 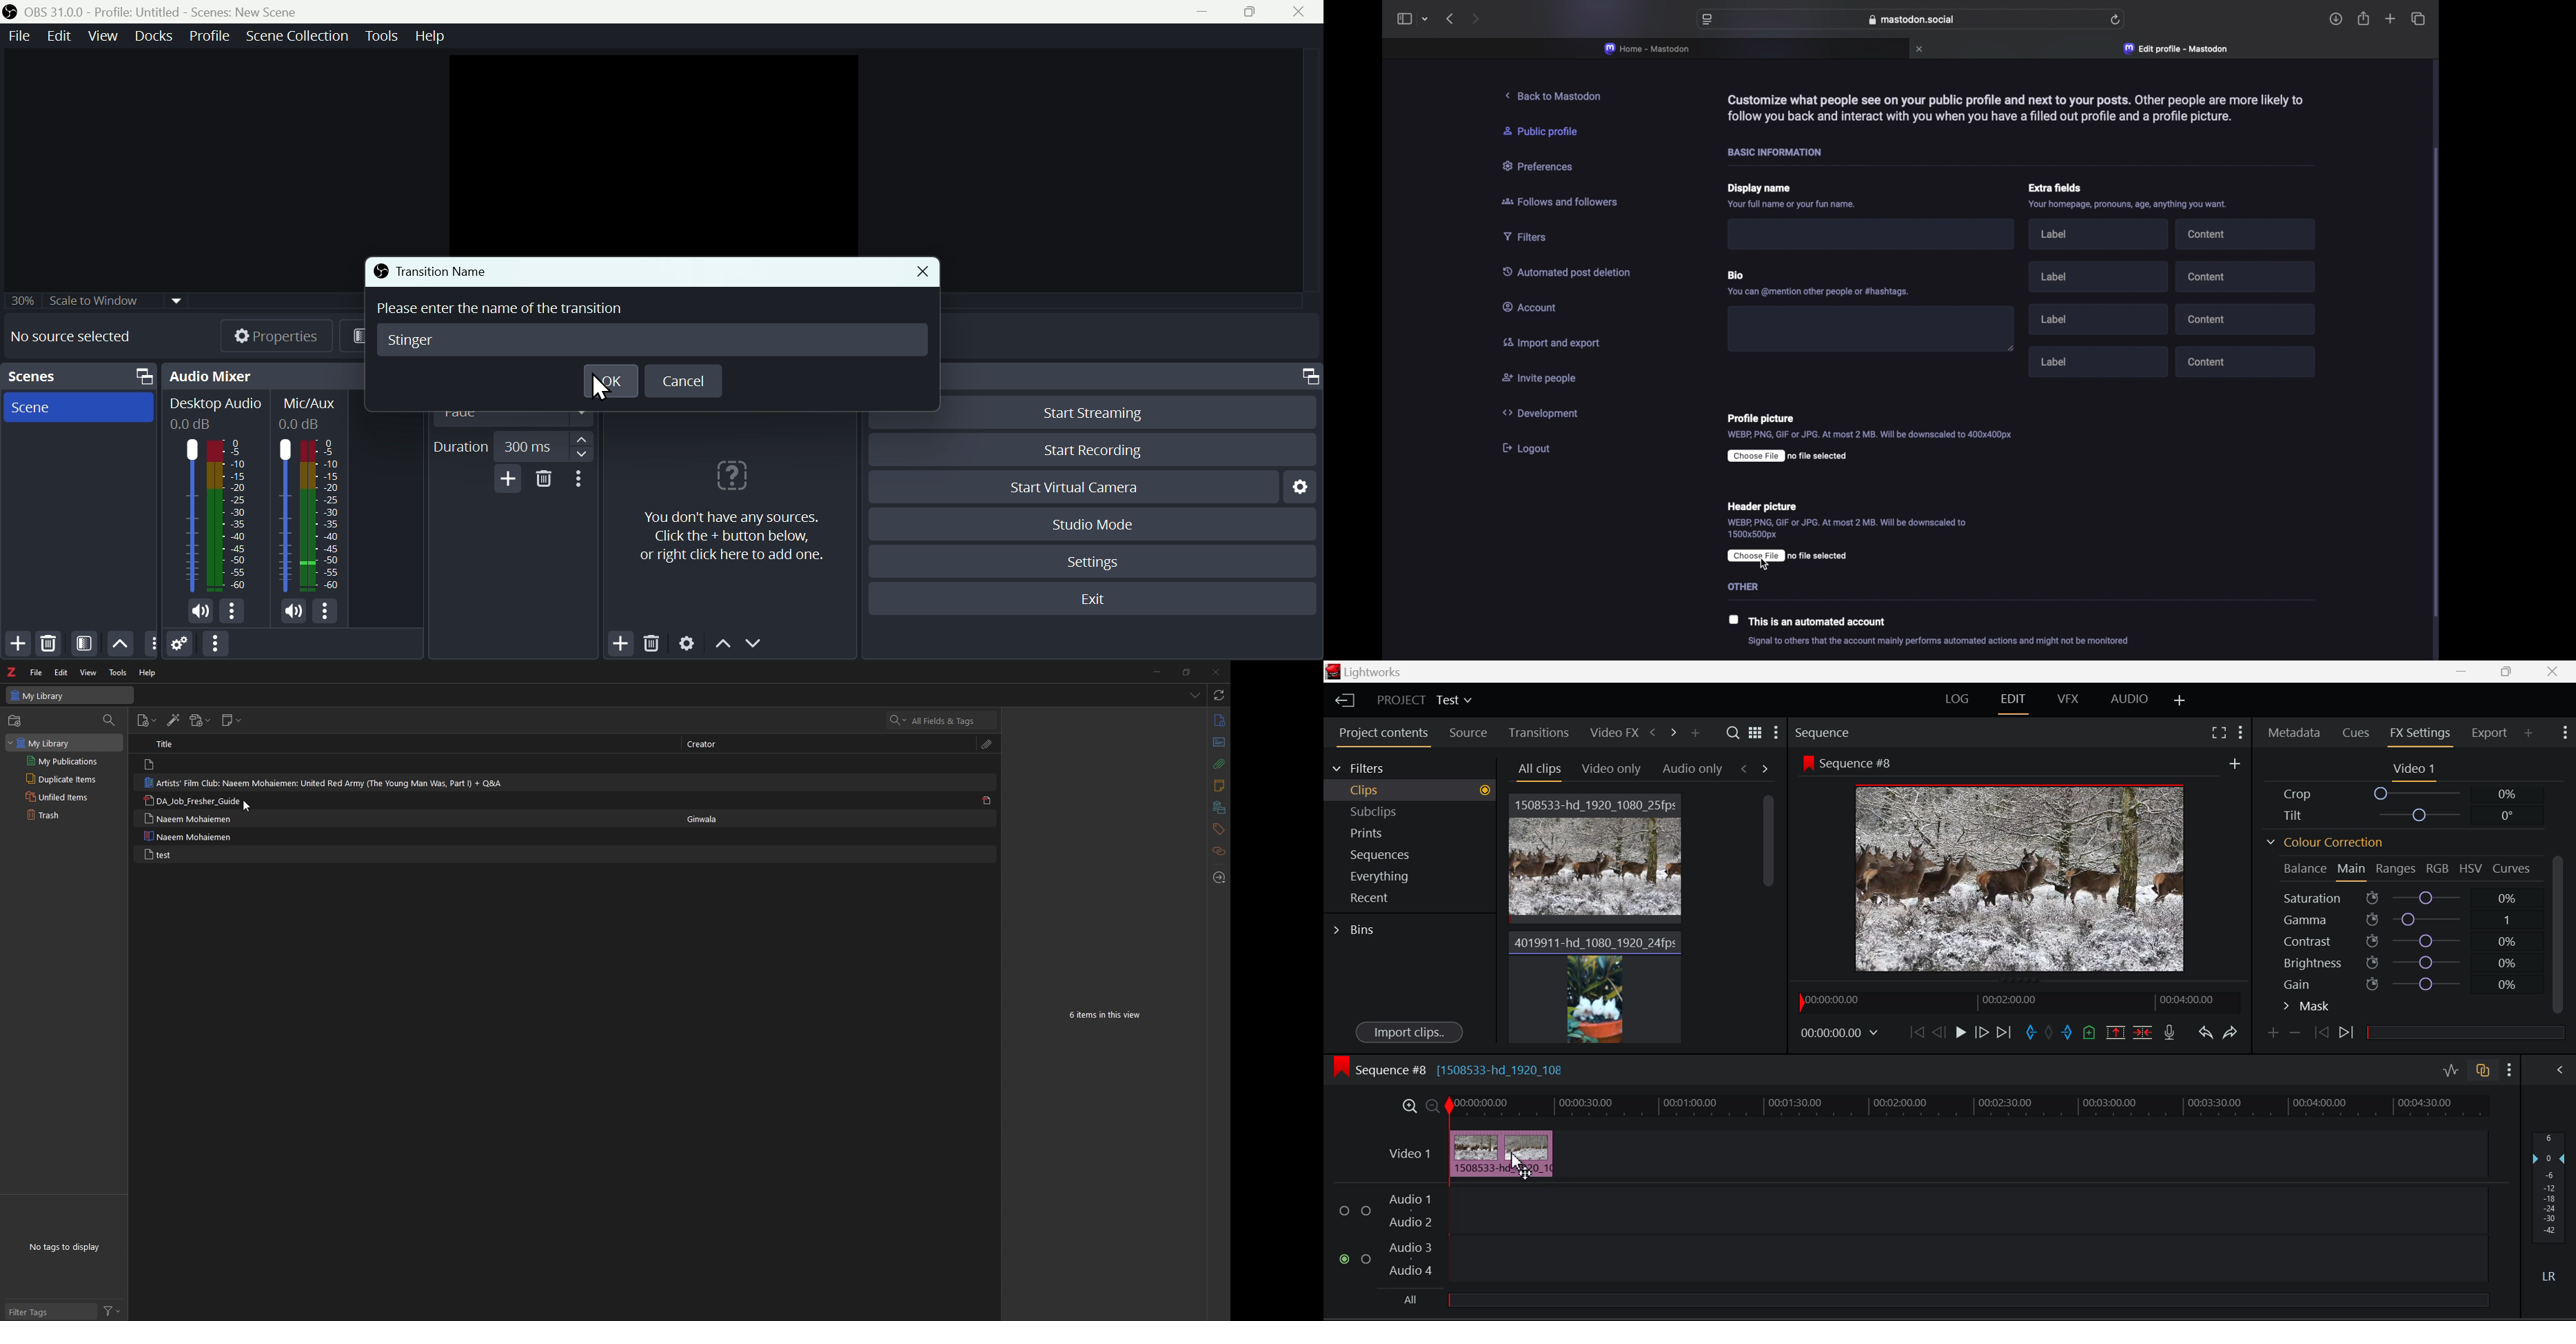 I want to click on , so click(x=380, y=34).